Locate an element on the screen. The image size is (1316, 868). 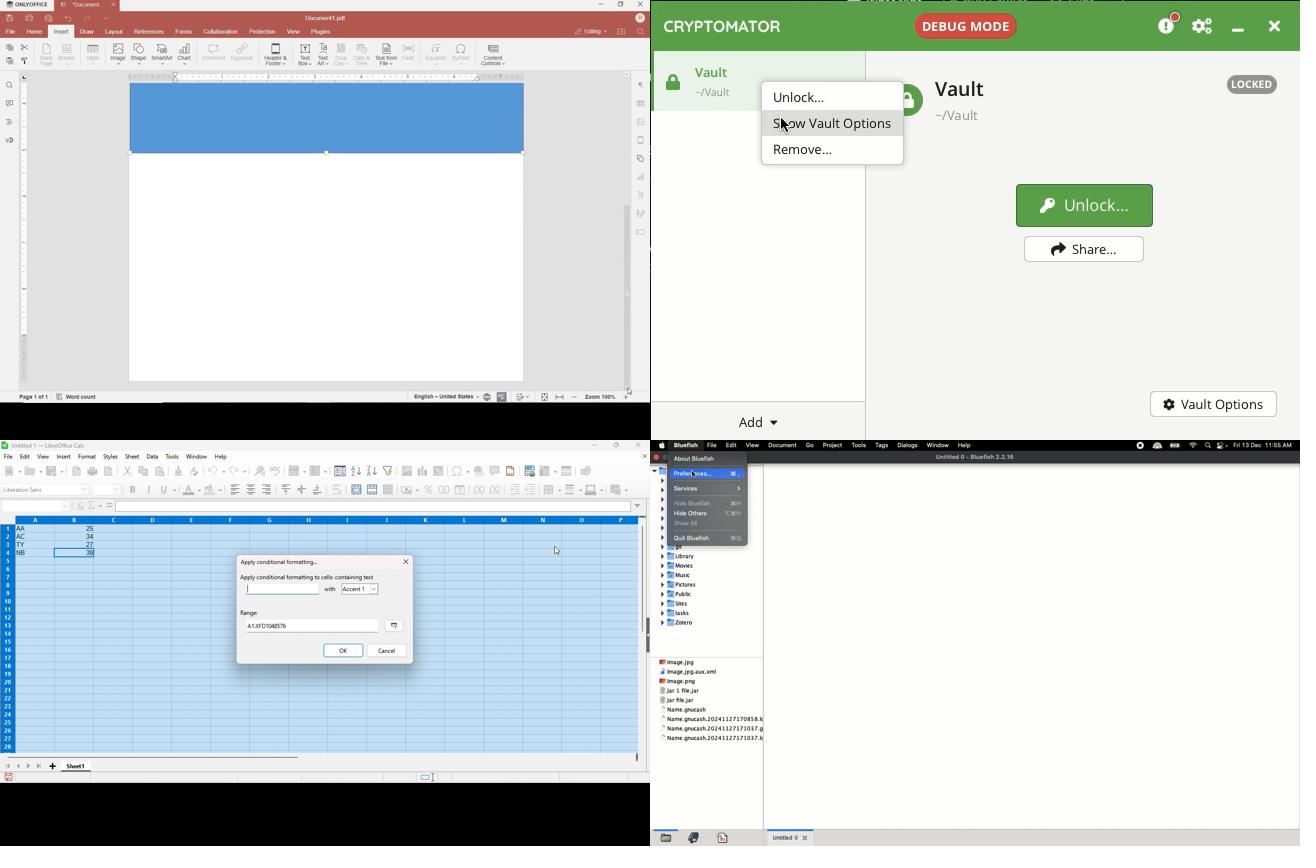
sort ascending is located at coordinates (356, 470).